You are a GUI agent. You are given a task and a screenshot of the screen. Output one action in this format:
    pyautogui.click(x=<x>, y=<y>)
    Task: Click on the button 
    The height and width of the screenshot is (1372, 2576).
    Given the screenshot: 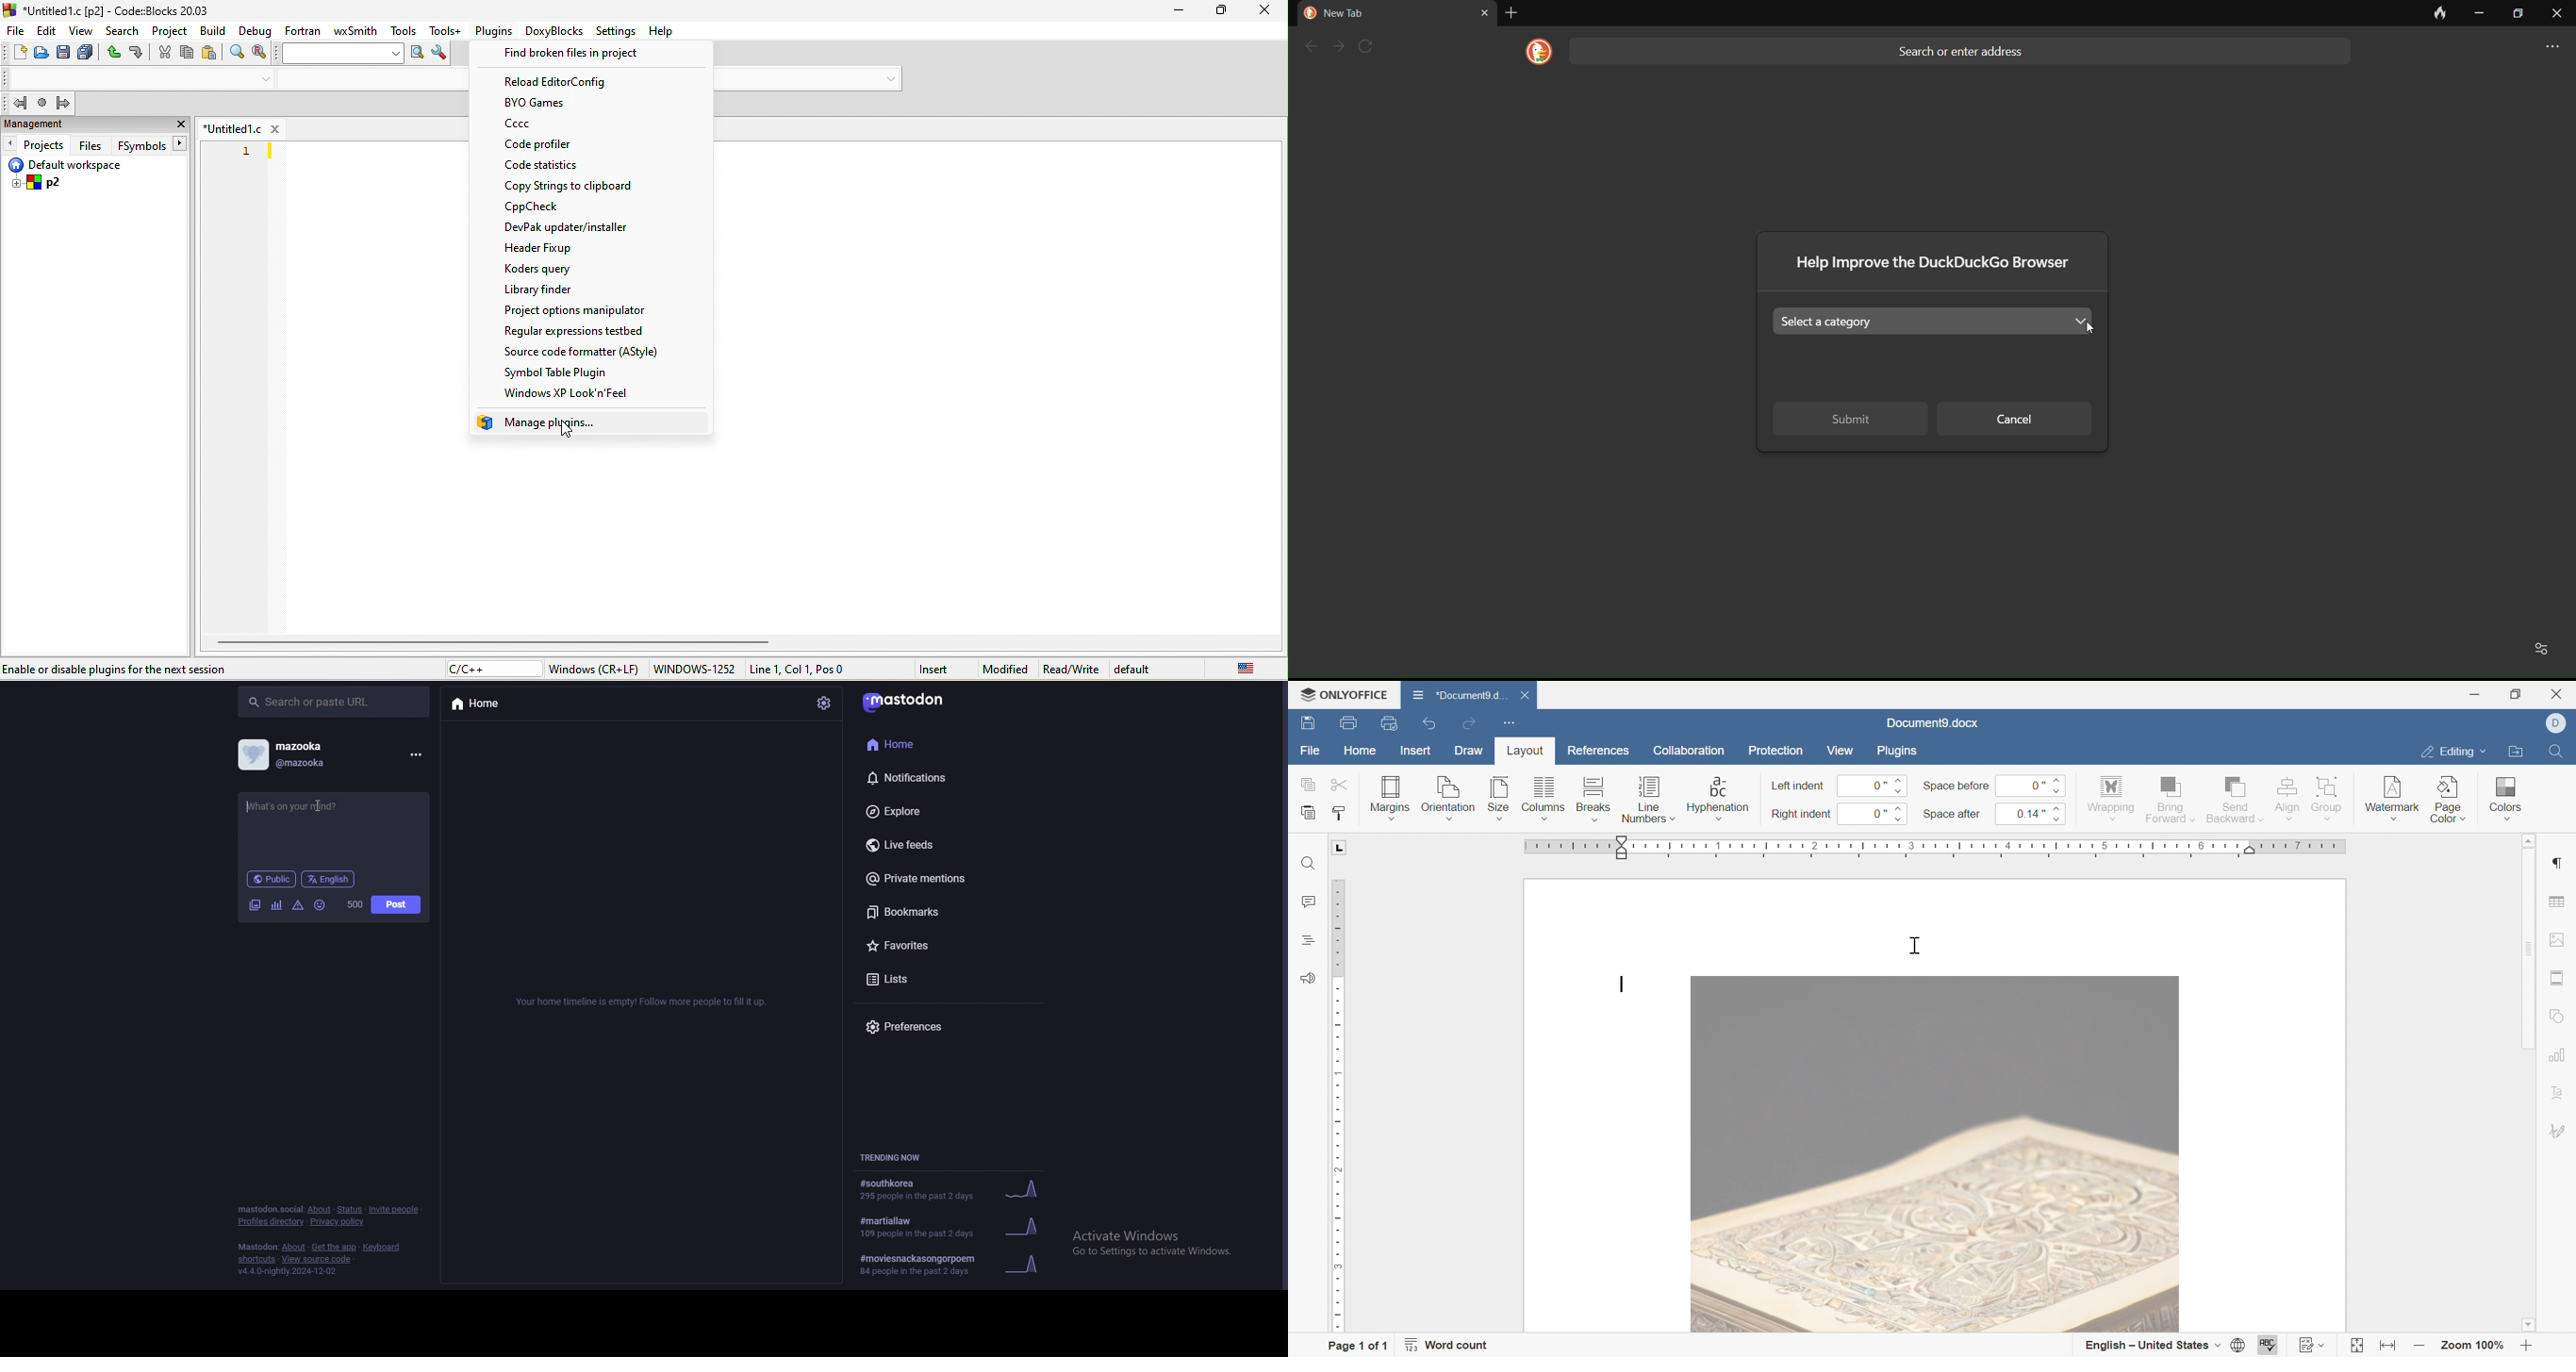 What is the action you would take?
    pyautogui.click(x=181, y=143)
    